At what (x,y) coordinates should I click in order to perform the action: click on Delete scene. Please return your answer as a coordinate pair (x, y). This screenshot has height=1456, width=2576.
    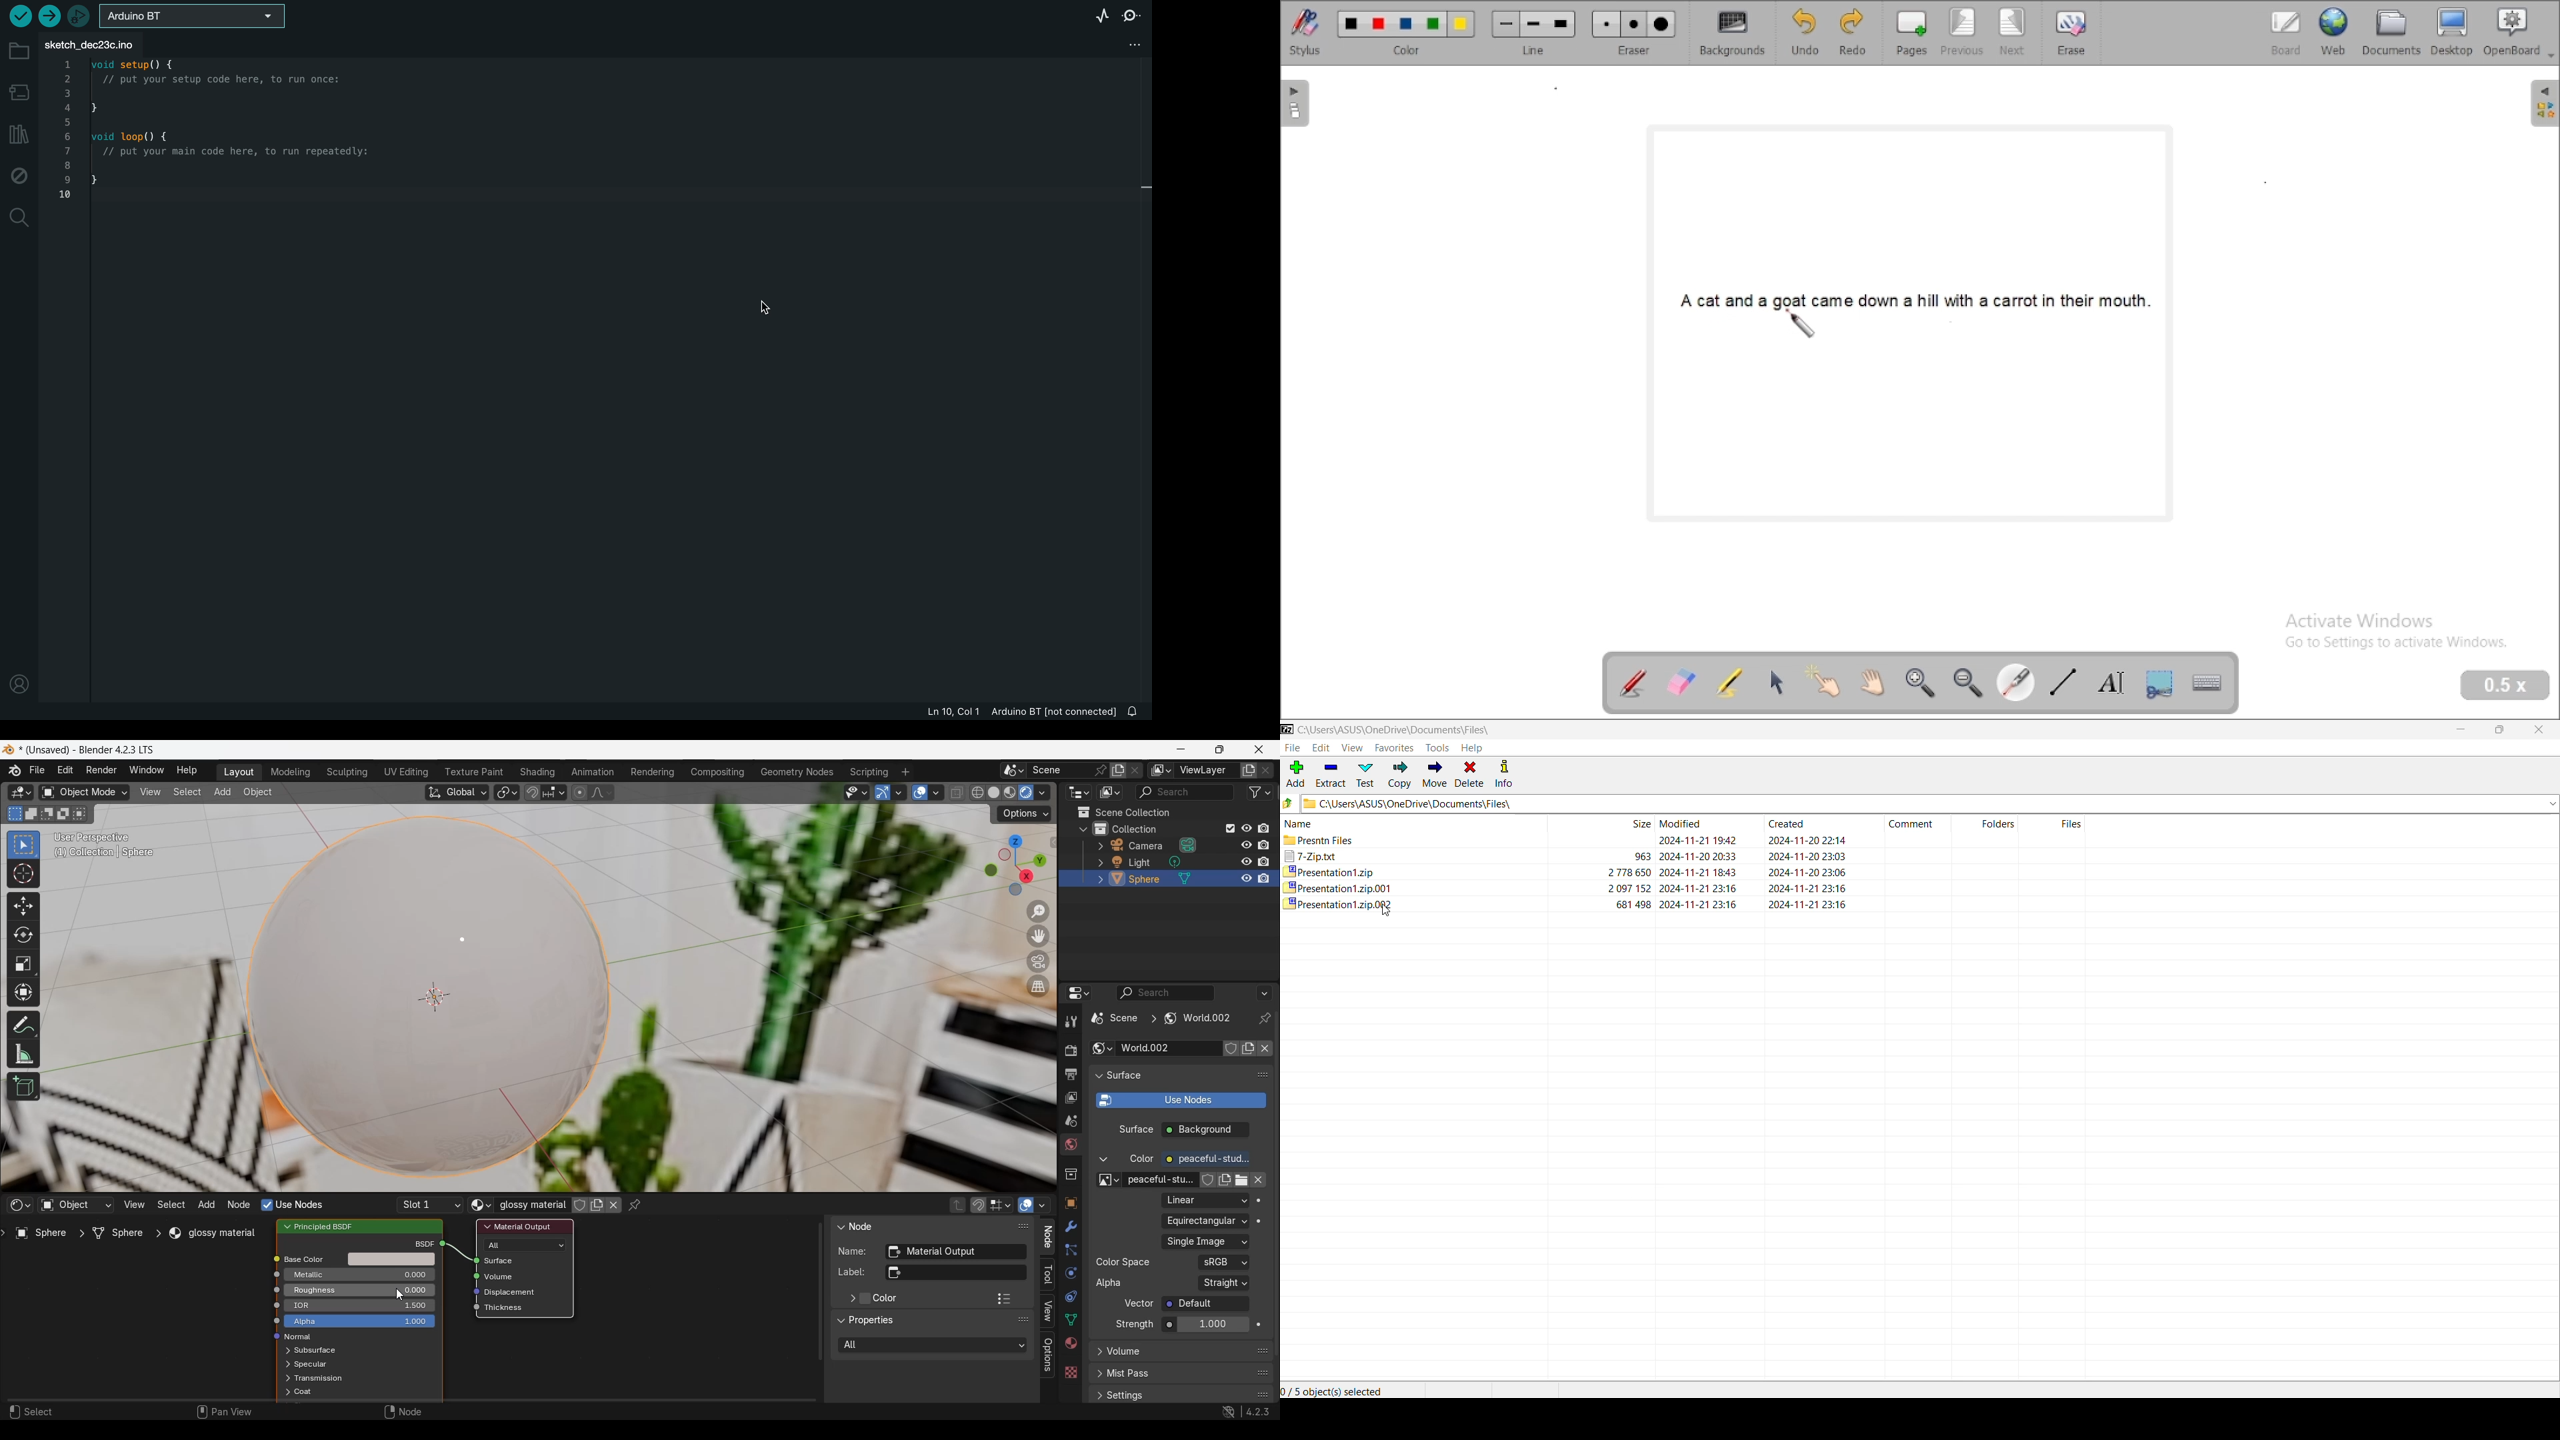
    Looking at the image, I should click on (1135, 770).